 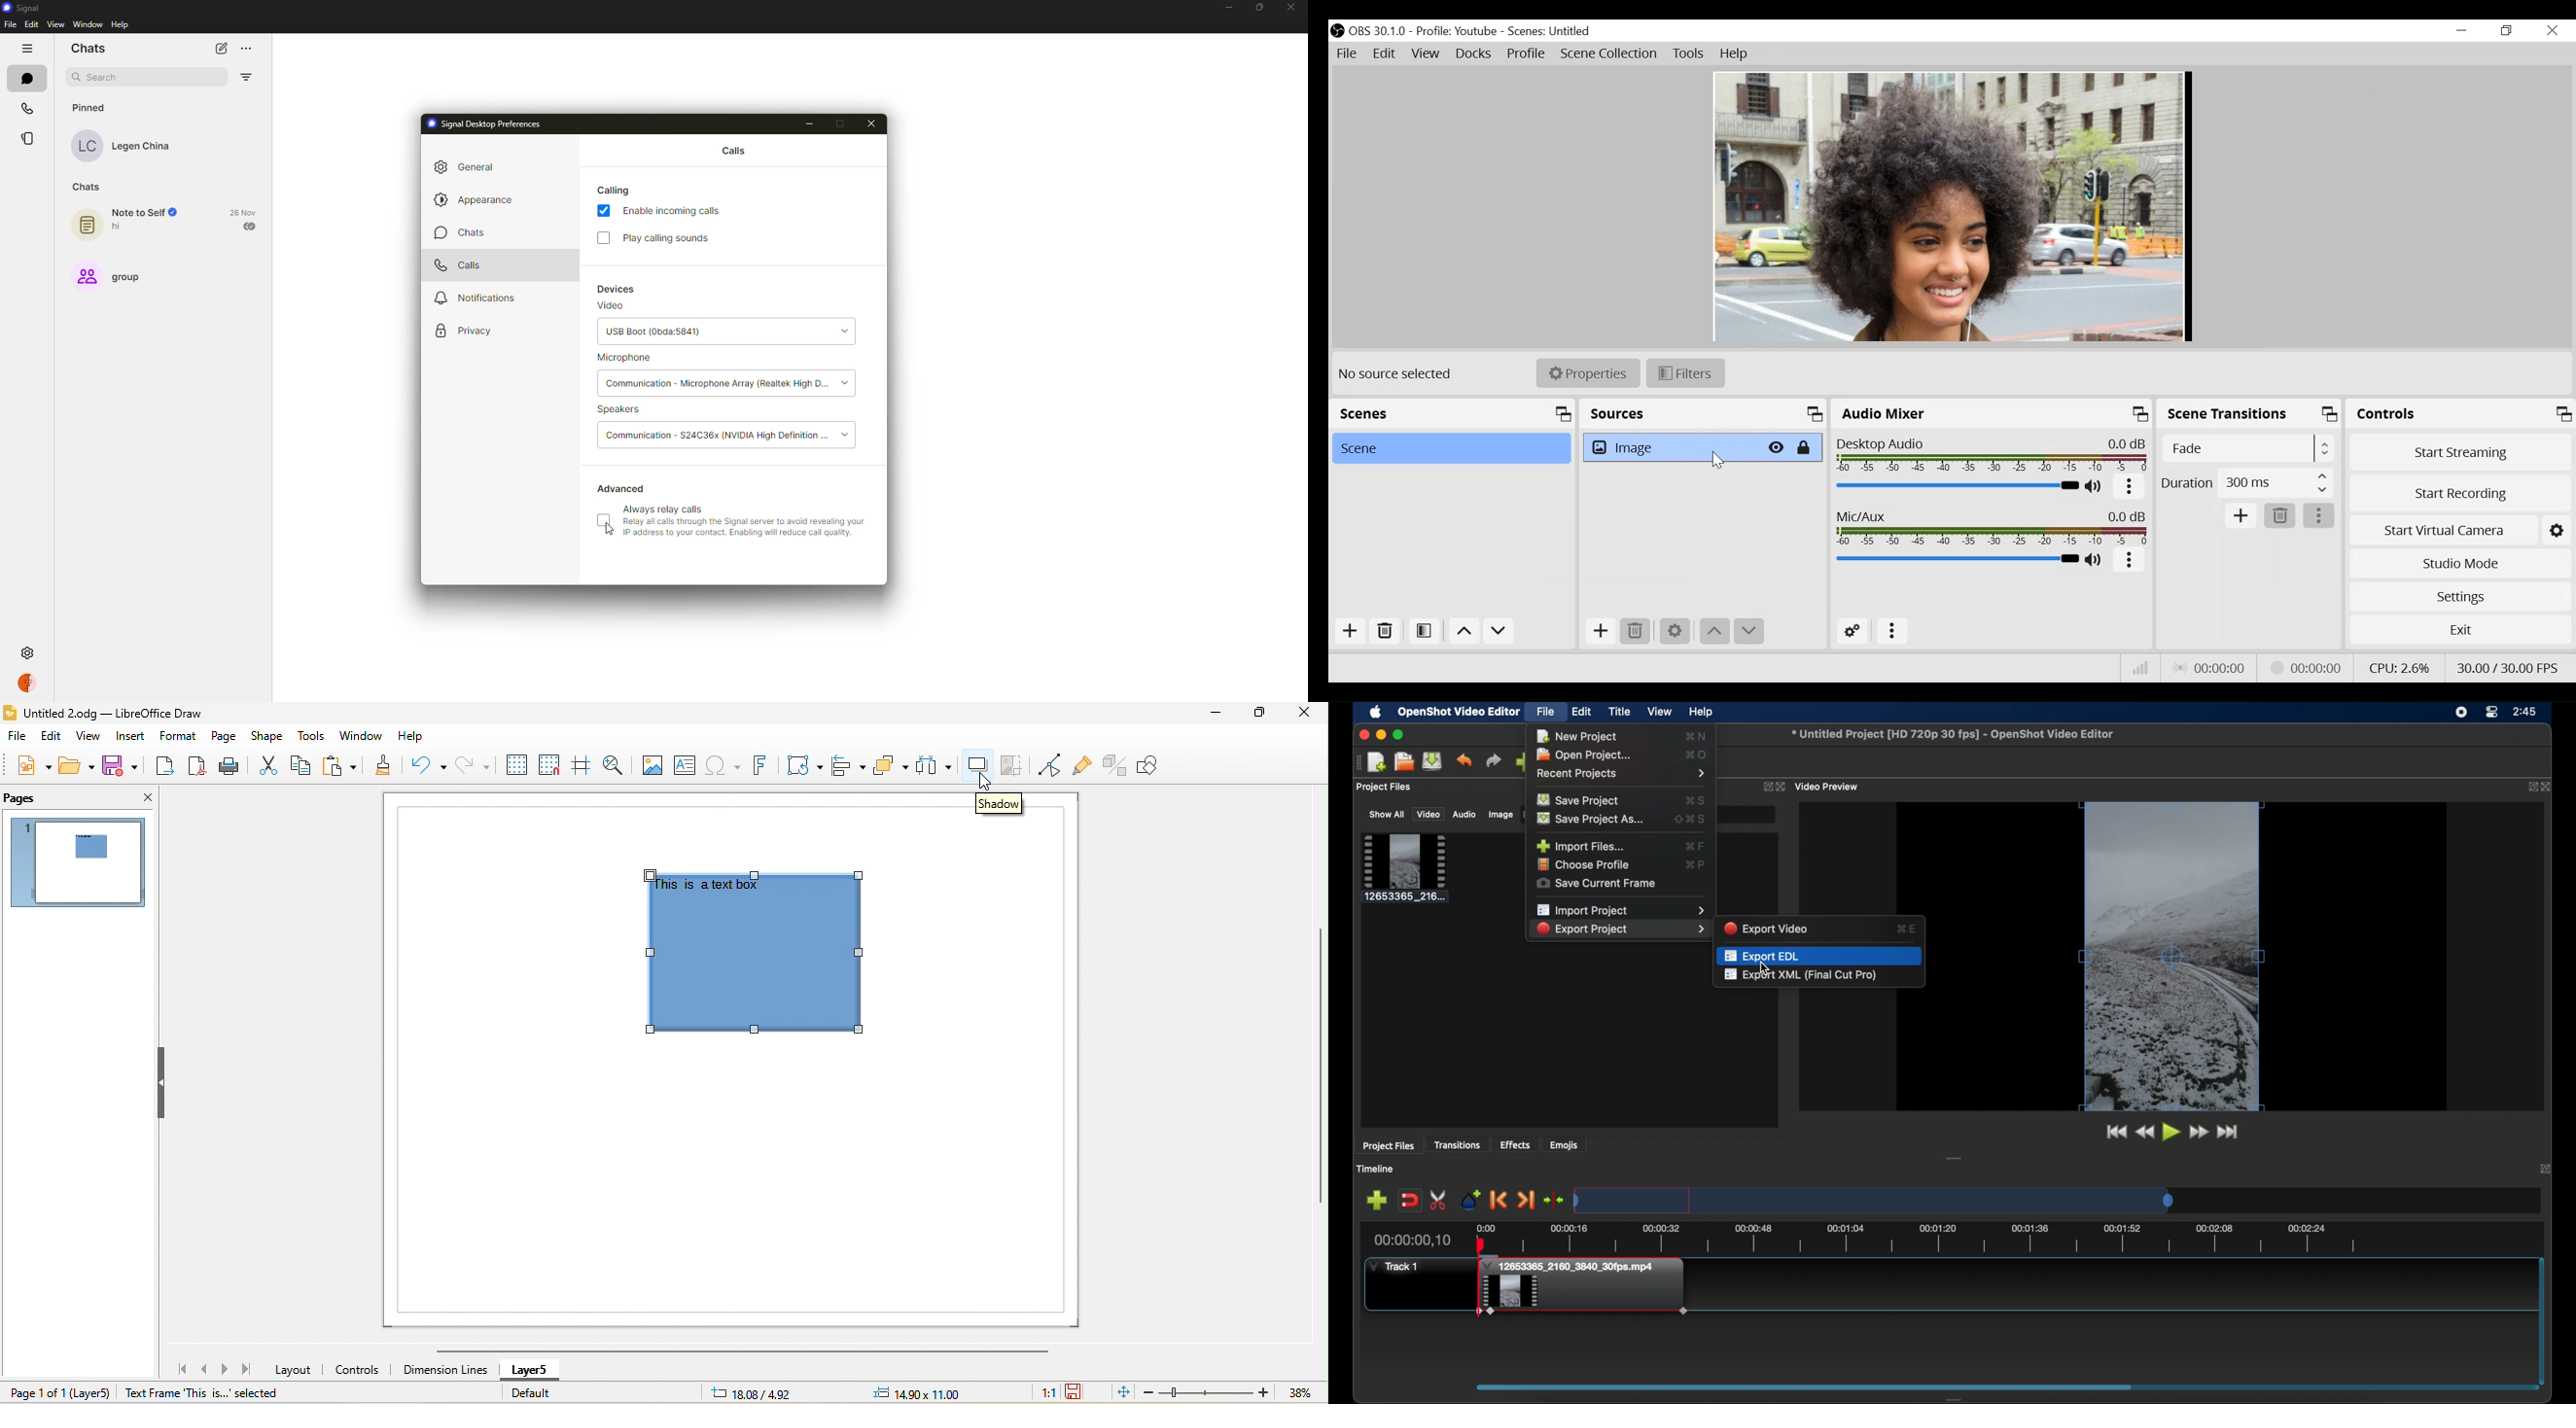 I want to click on (un)mute, so click(x=2095, y=488).